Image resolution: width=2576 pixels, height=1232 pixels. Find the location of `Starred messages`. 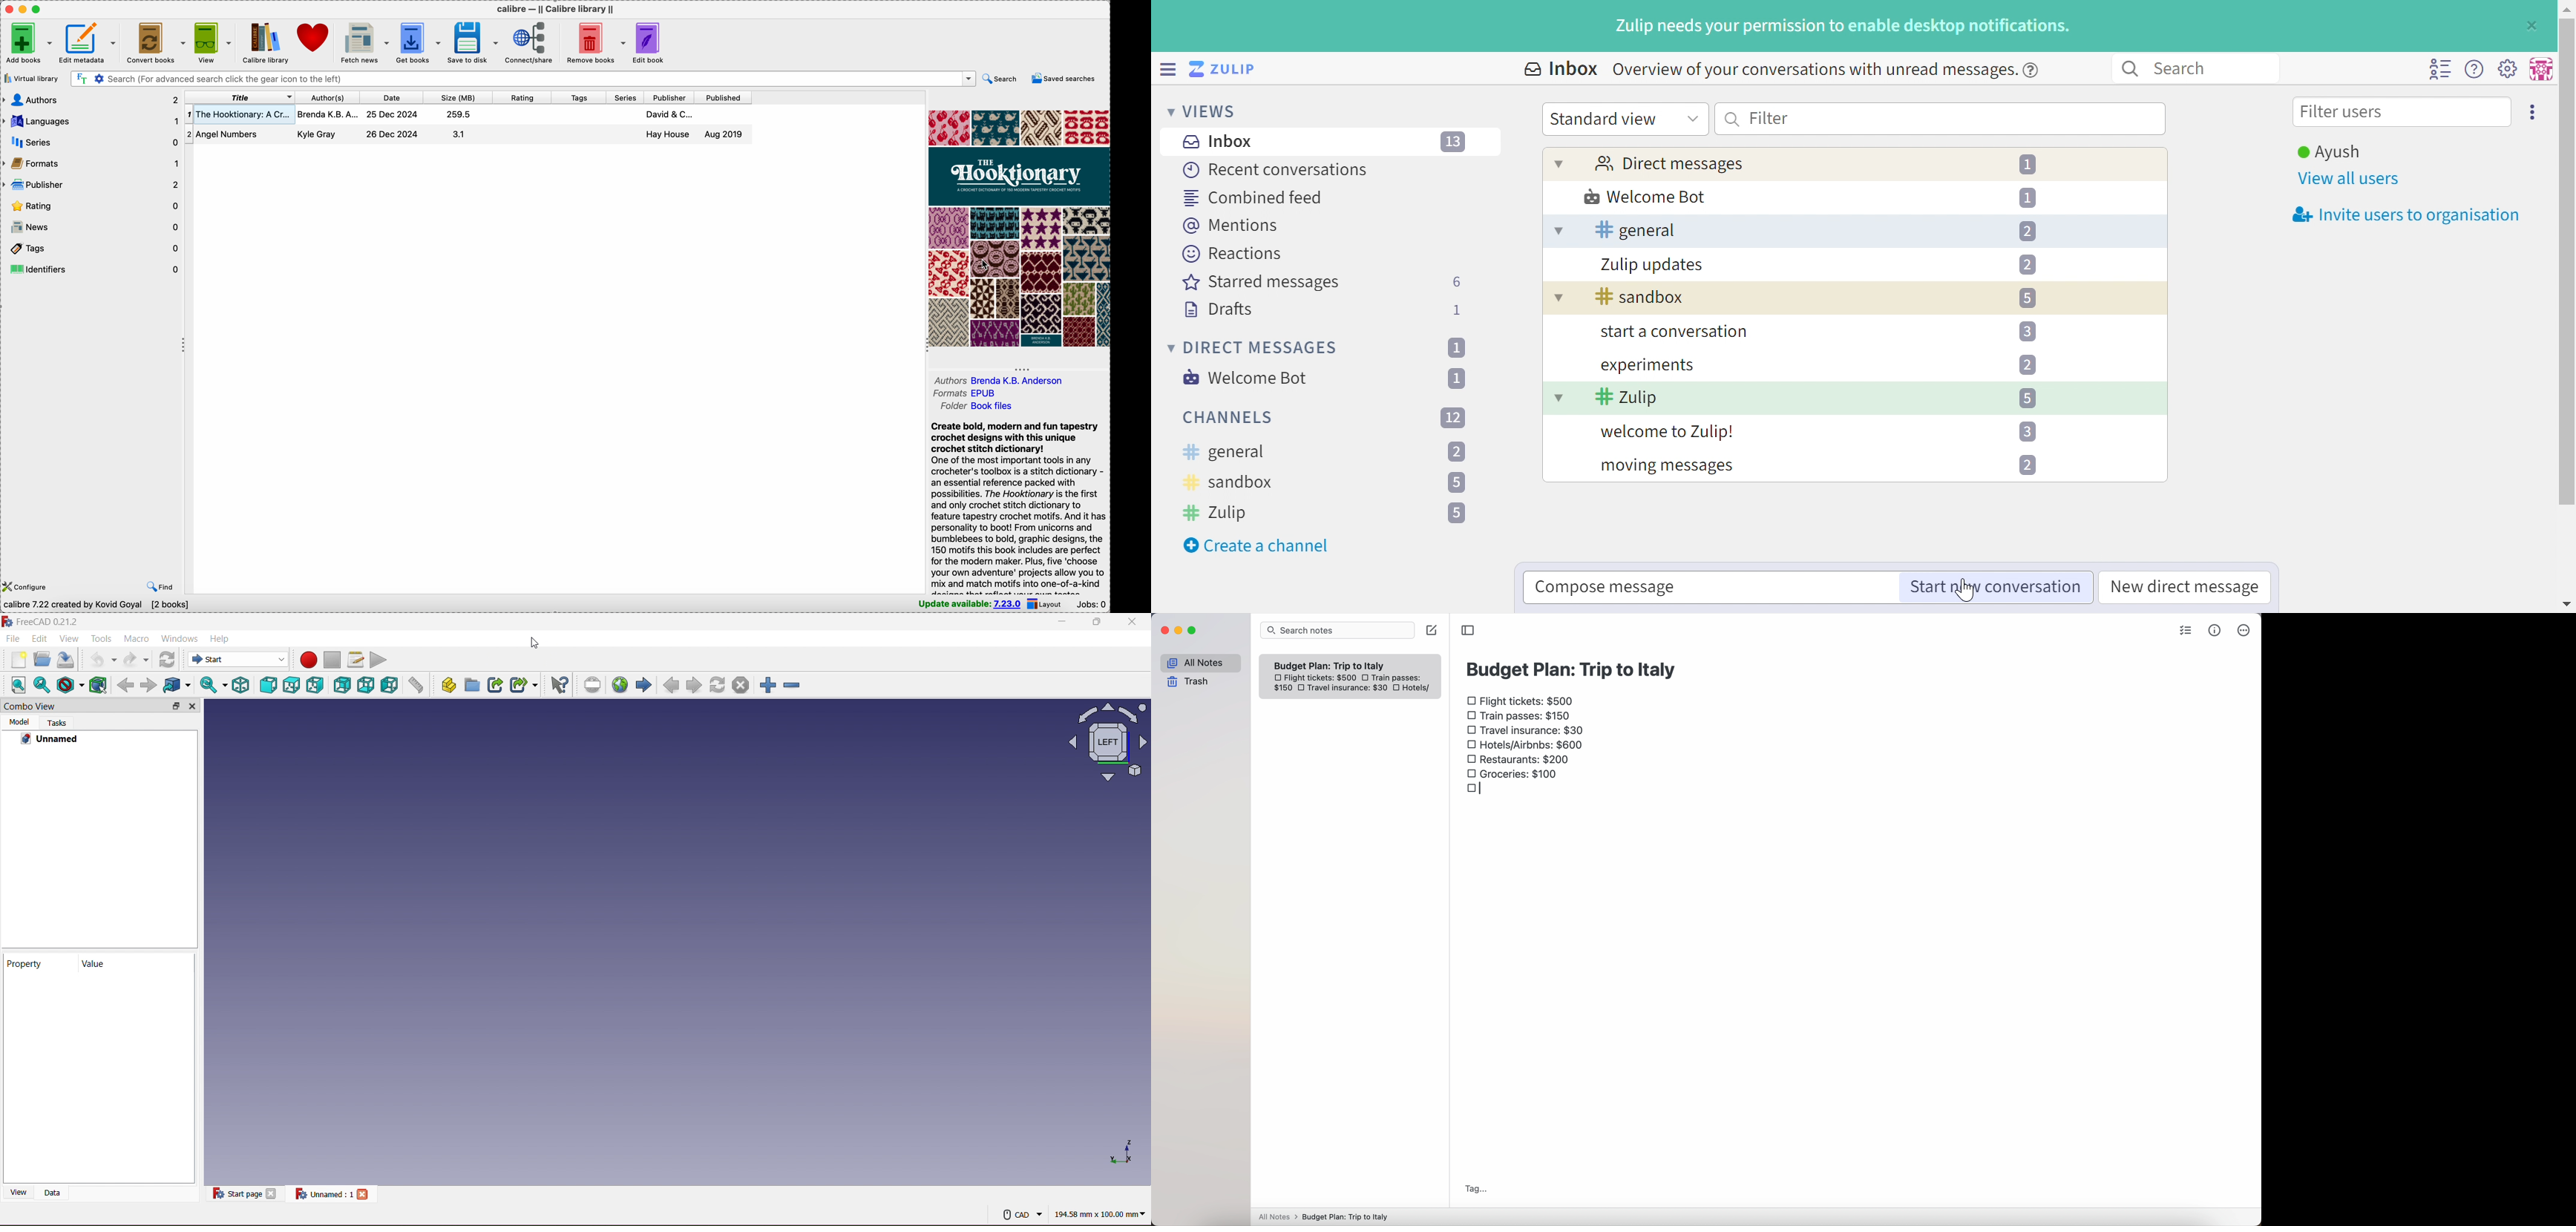

Starred messages is located at coordinates (1261, 283).